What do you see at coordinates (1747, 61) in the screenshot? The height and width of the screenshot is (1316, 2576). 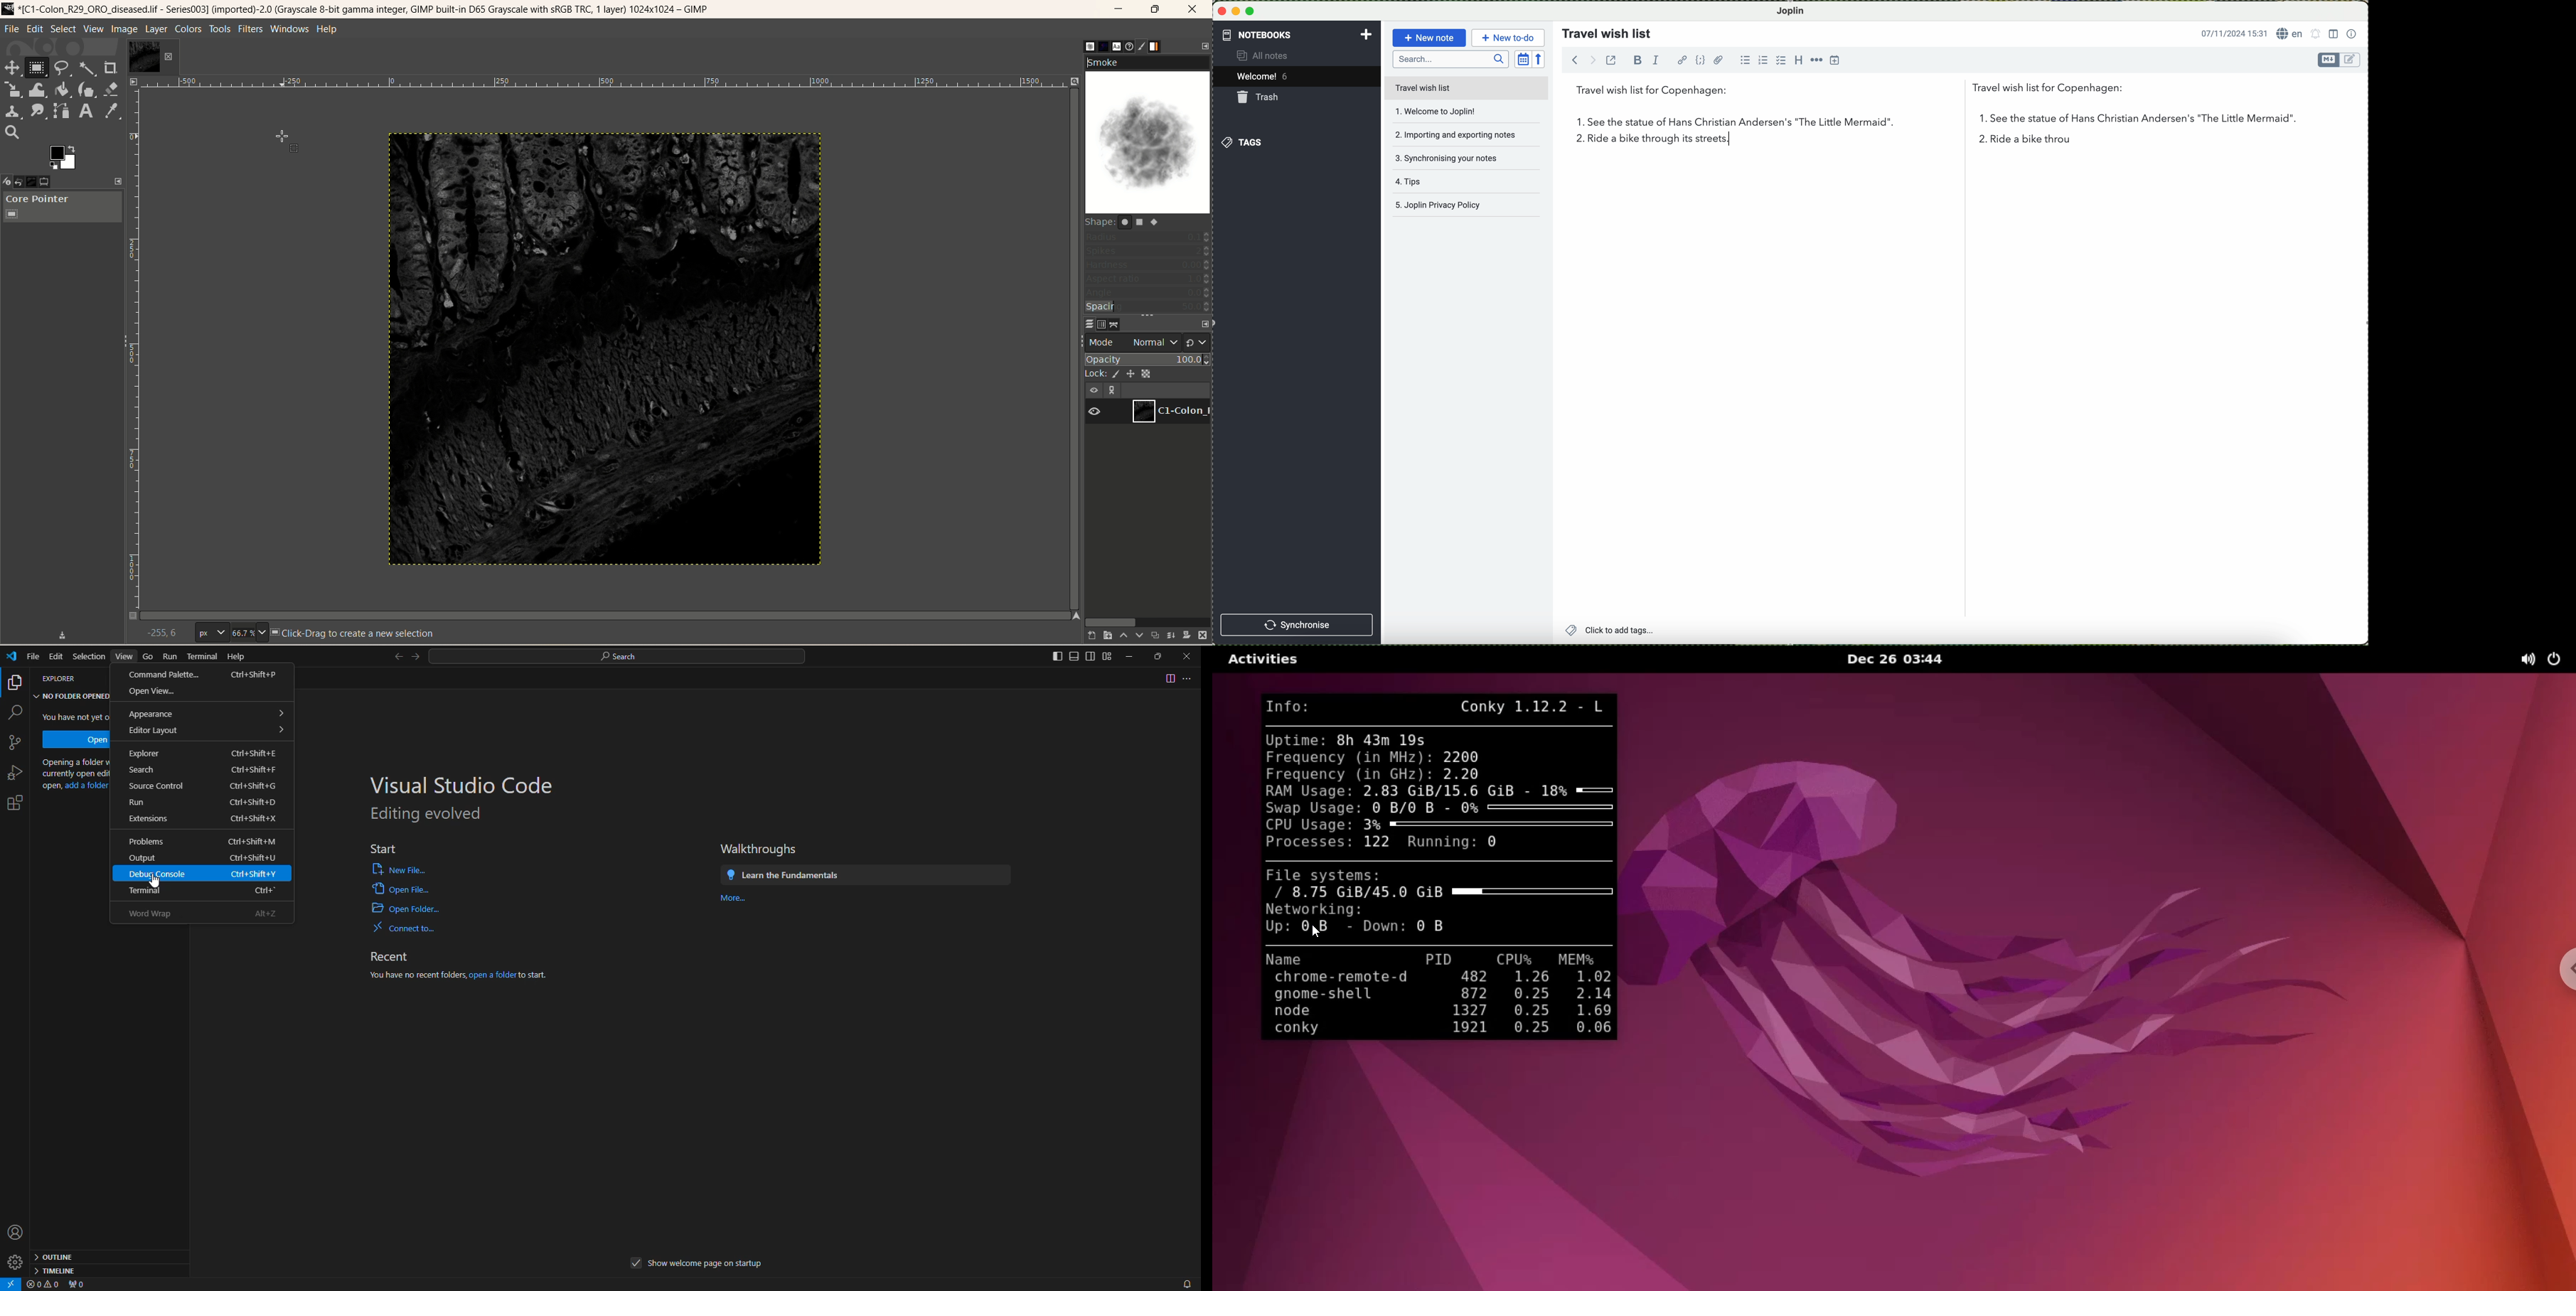 I see `bulleted list` at bounding box center [1747, 61].